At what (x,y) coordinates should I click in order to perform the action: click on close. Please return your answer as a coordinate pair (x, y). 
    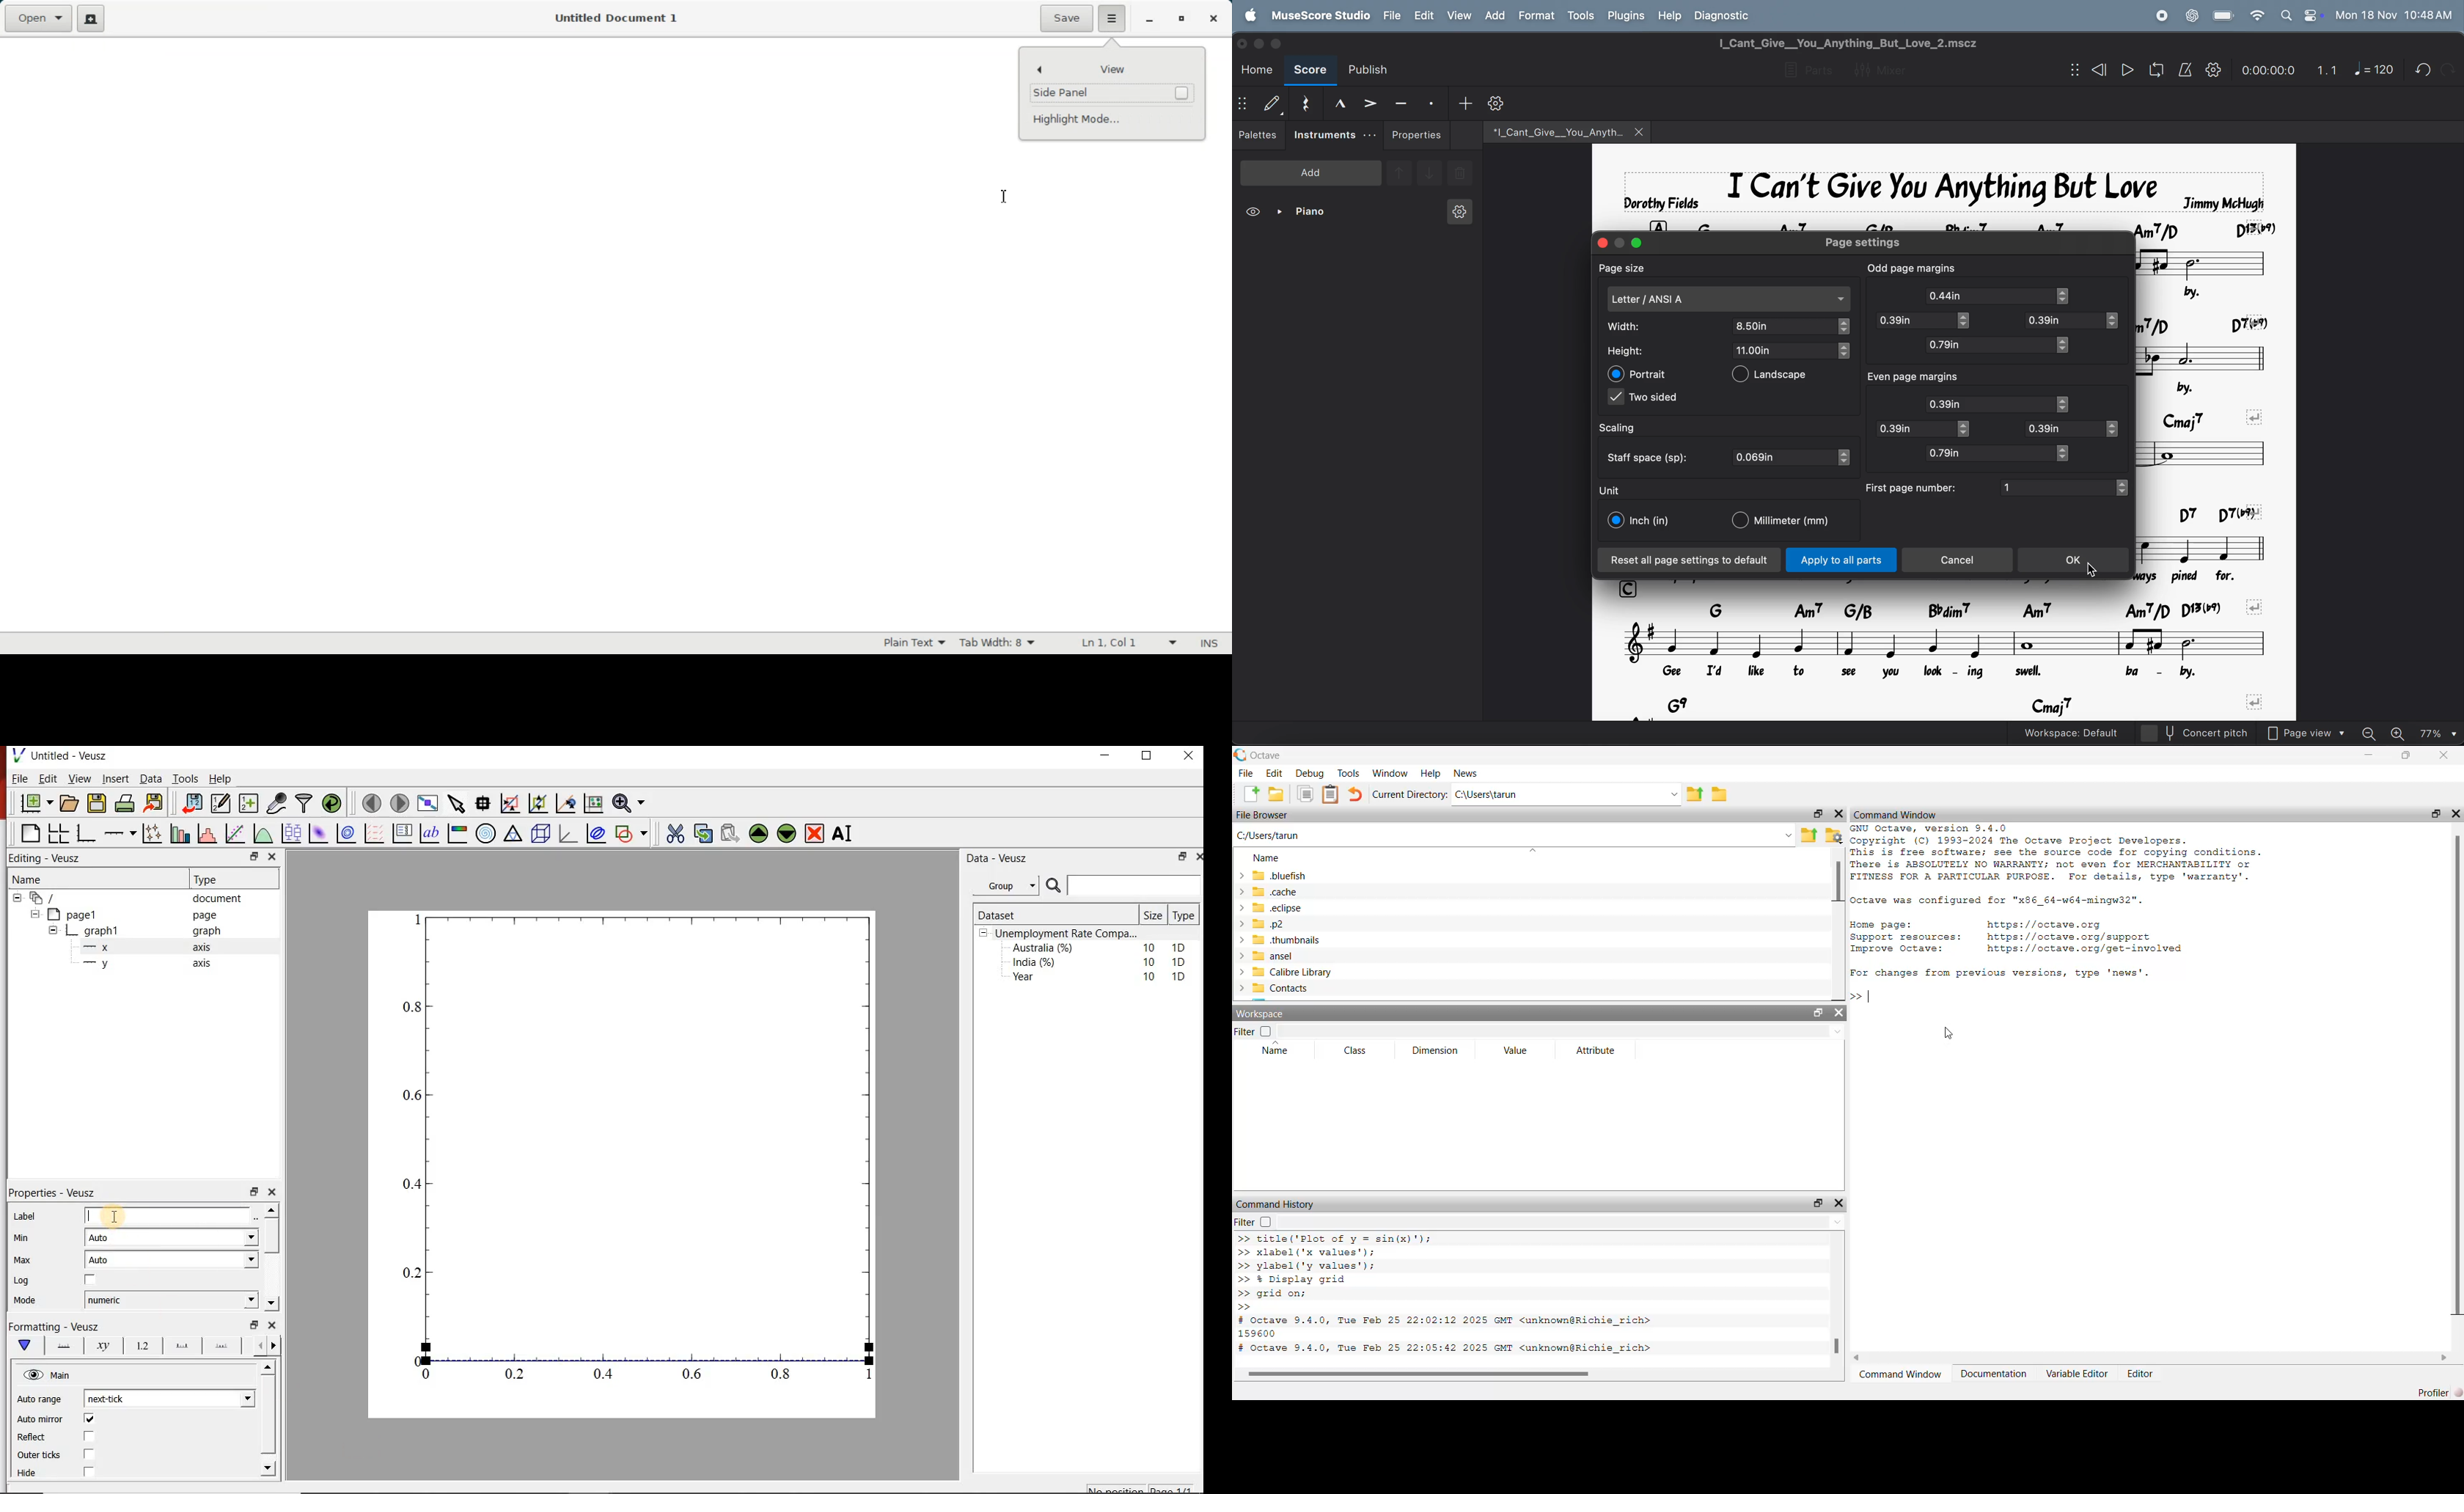
    Looking at the image, I should click on (1640, 132).